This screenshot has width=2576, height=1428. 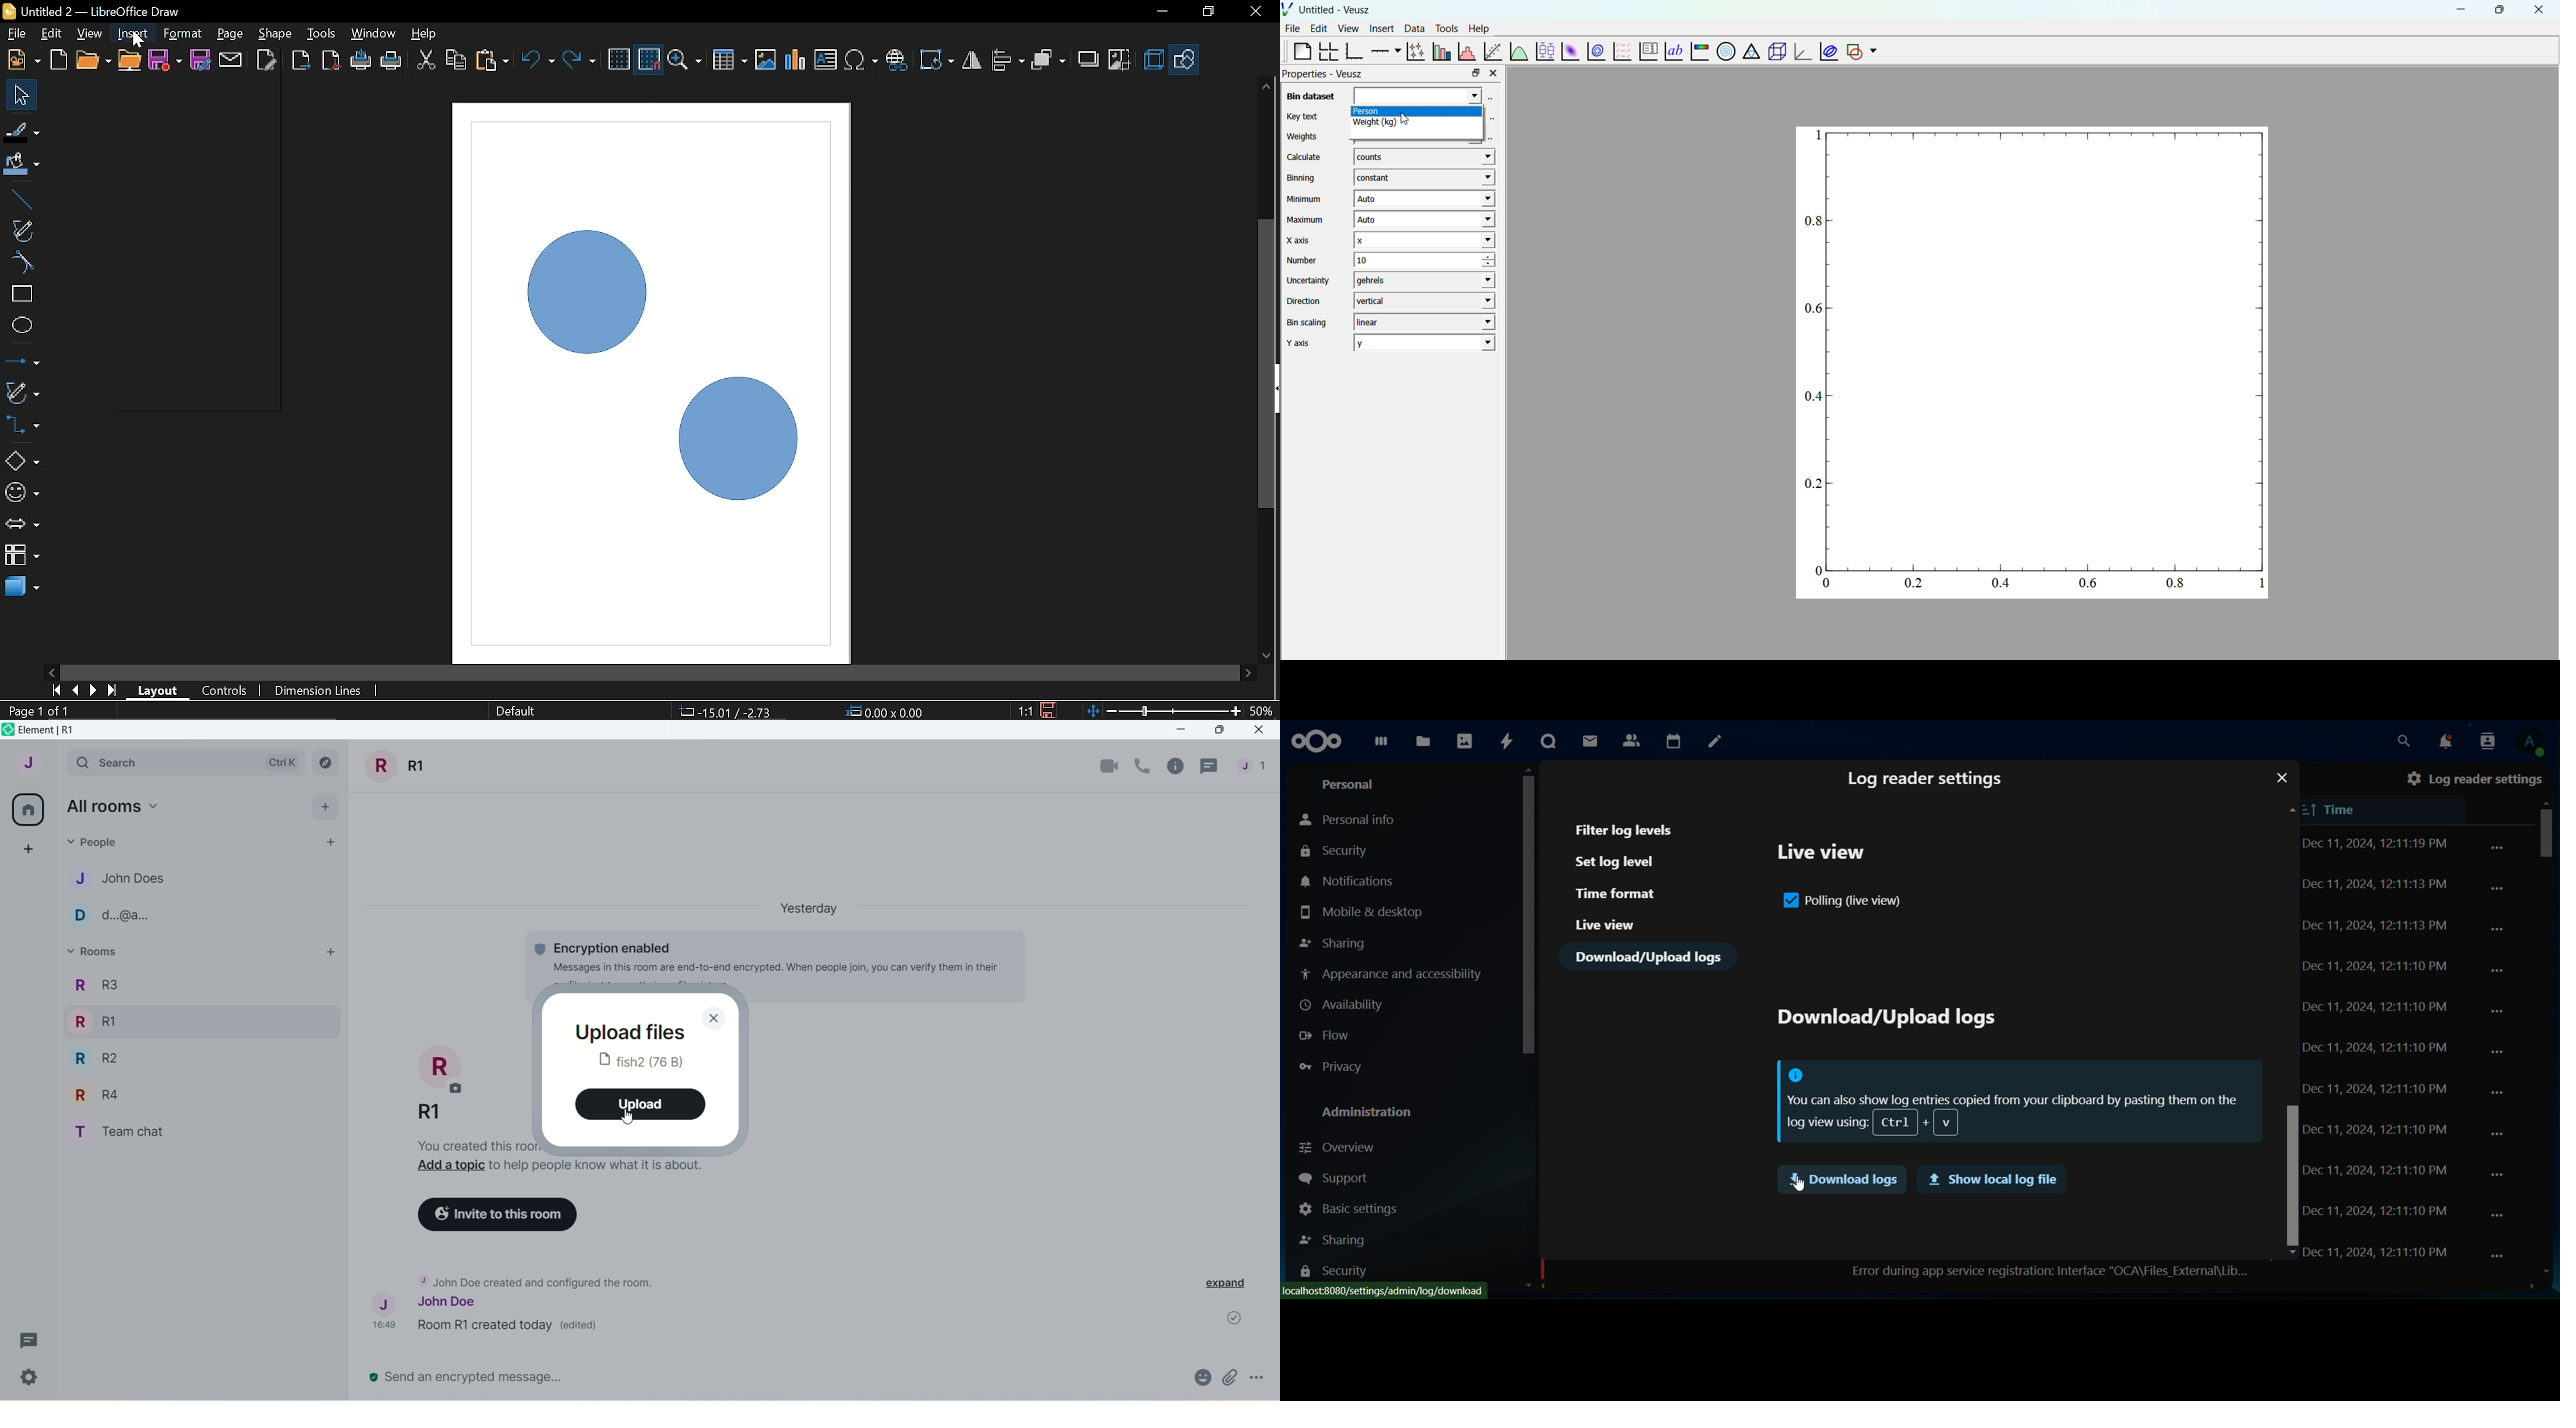 I want to click on voice call, so click(x=1142, y=767).